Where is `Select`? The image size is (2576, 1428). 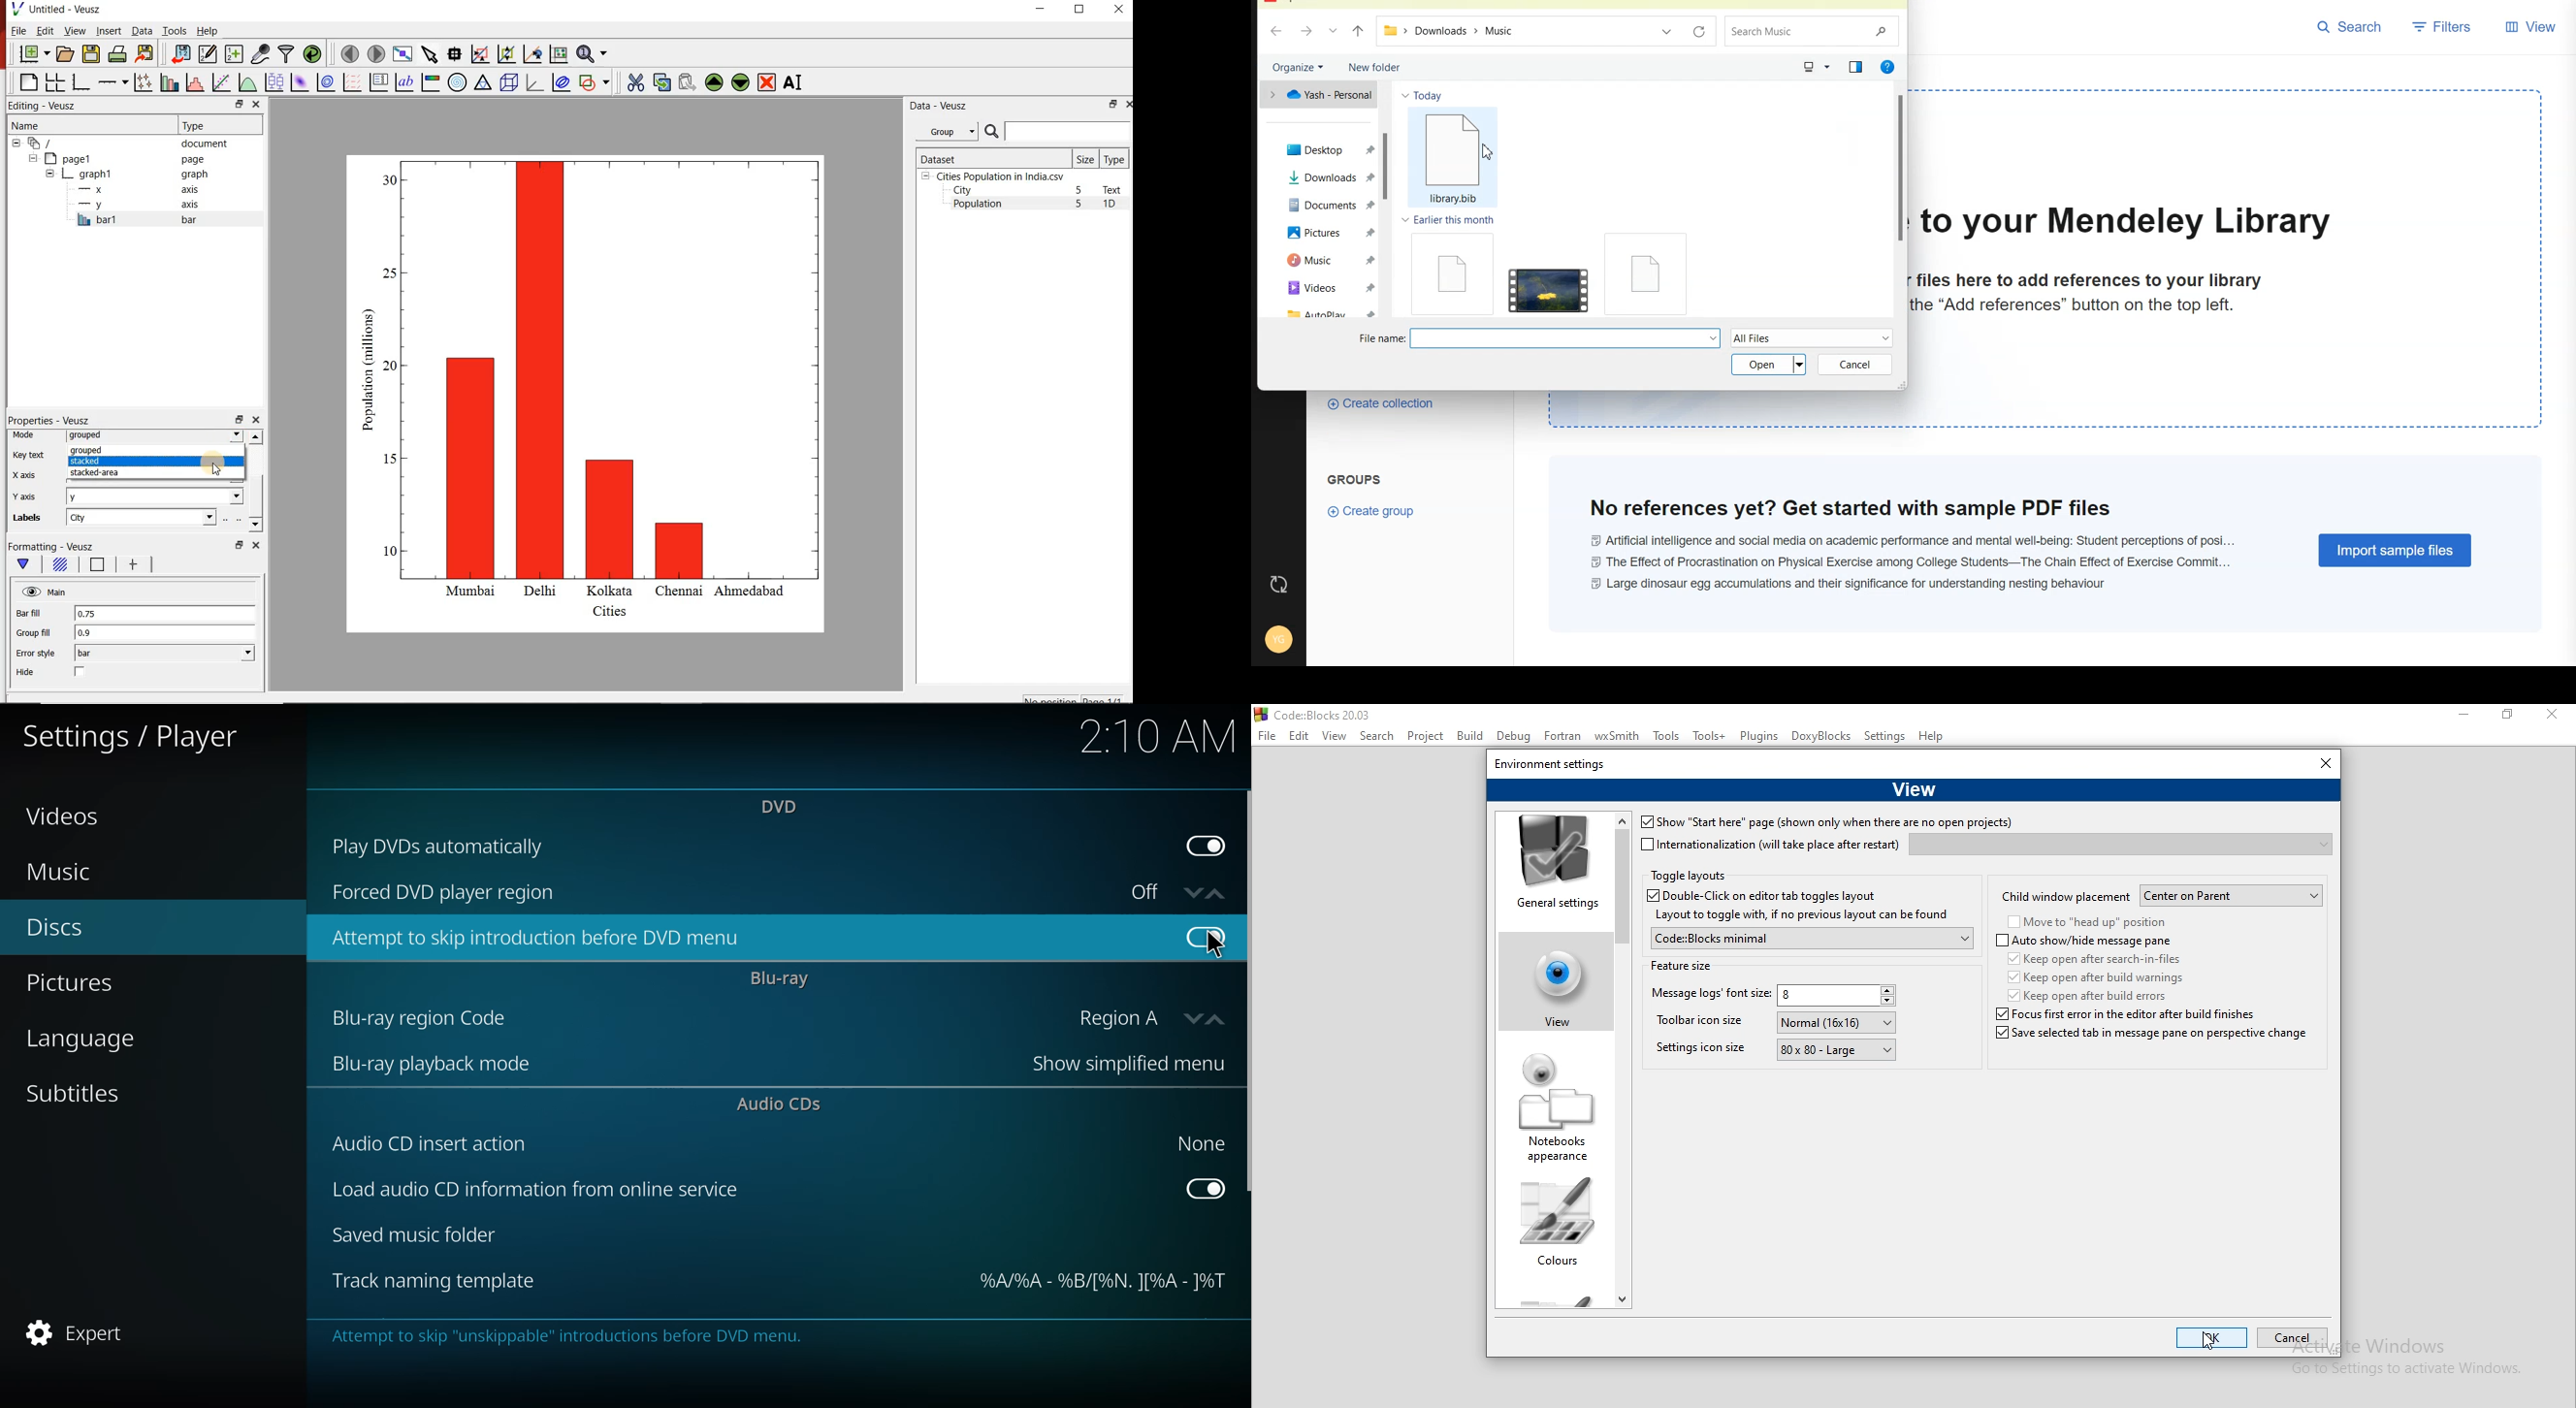 Select is located at coordinates (1379, 738).